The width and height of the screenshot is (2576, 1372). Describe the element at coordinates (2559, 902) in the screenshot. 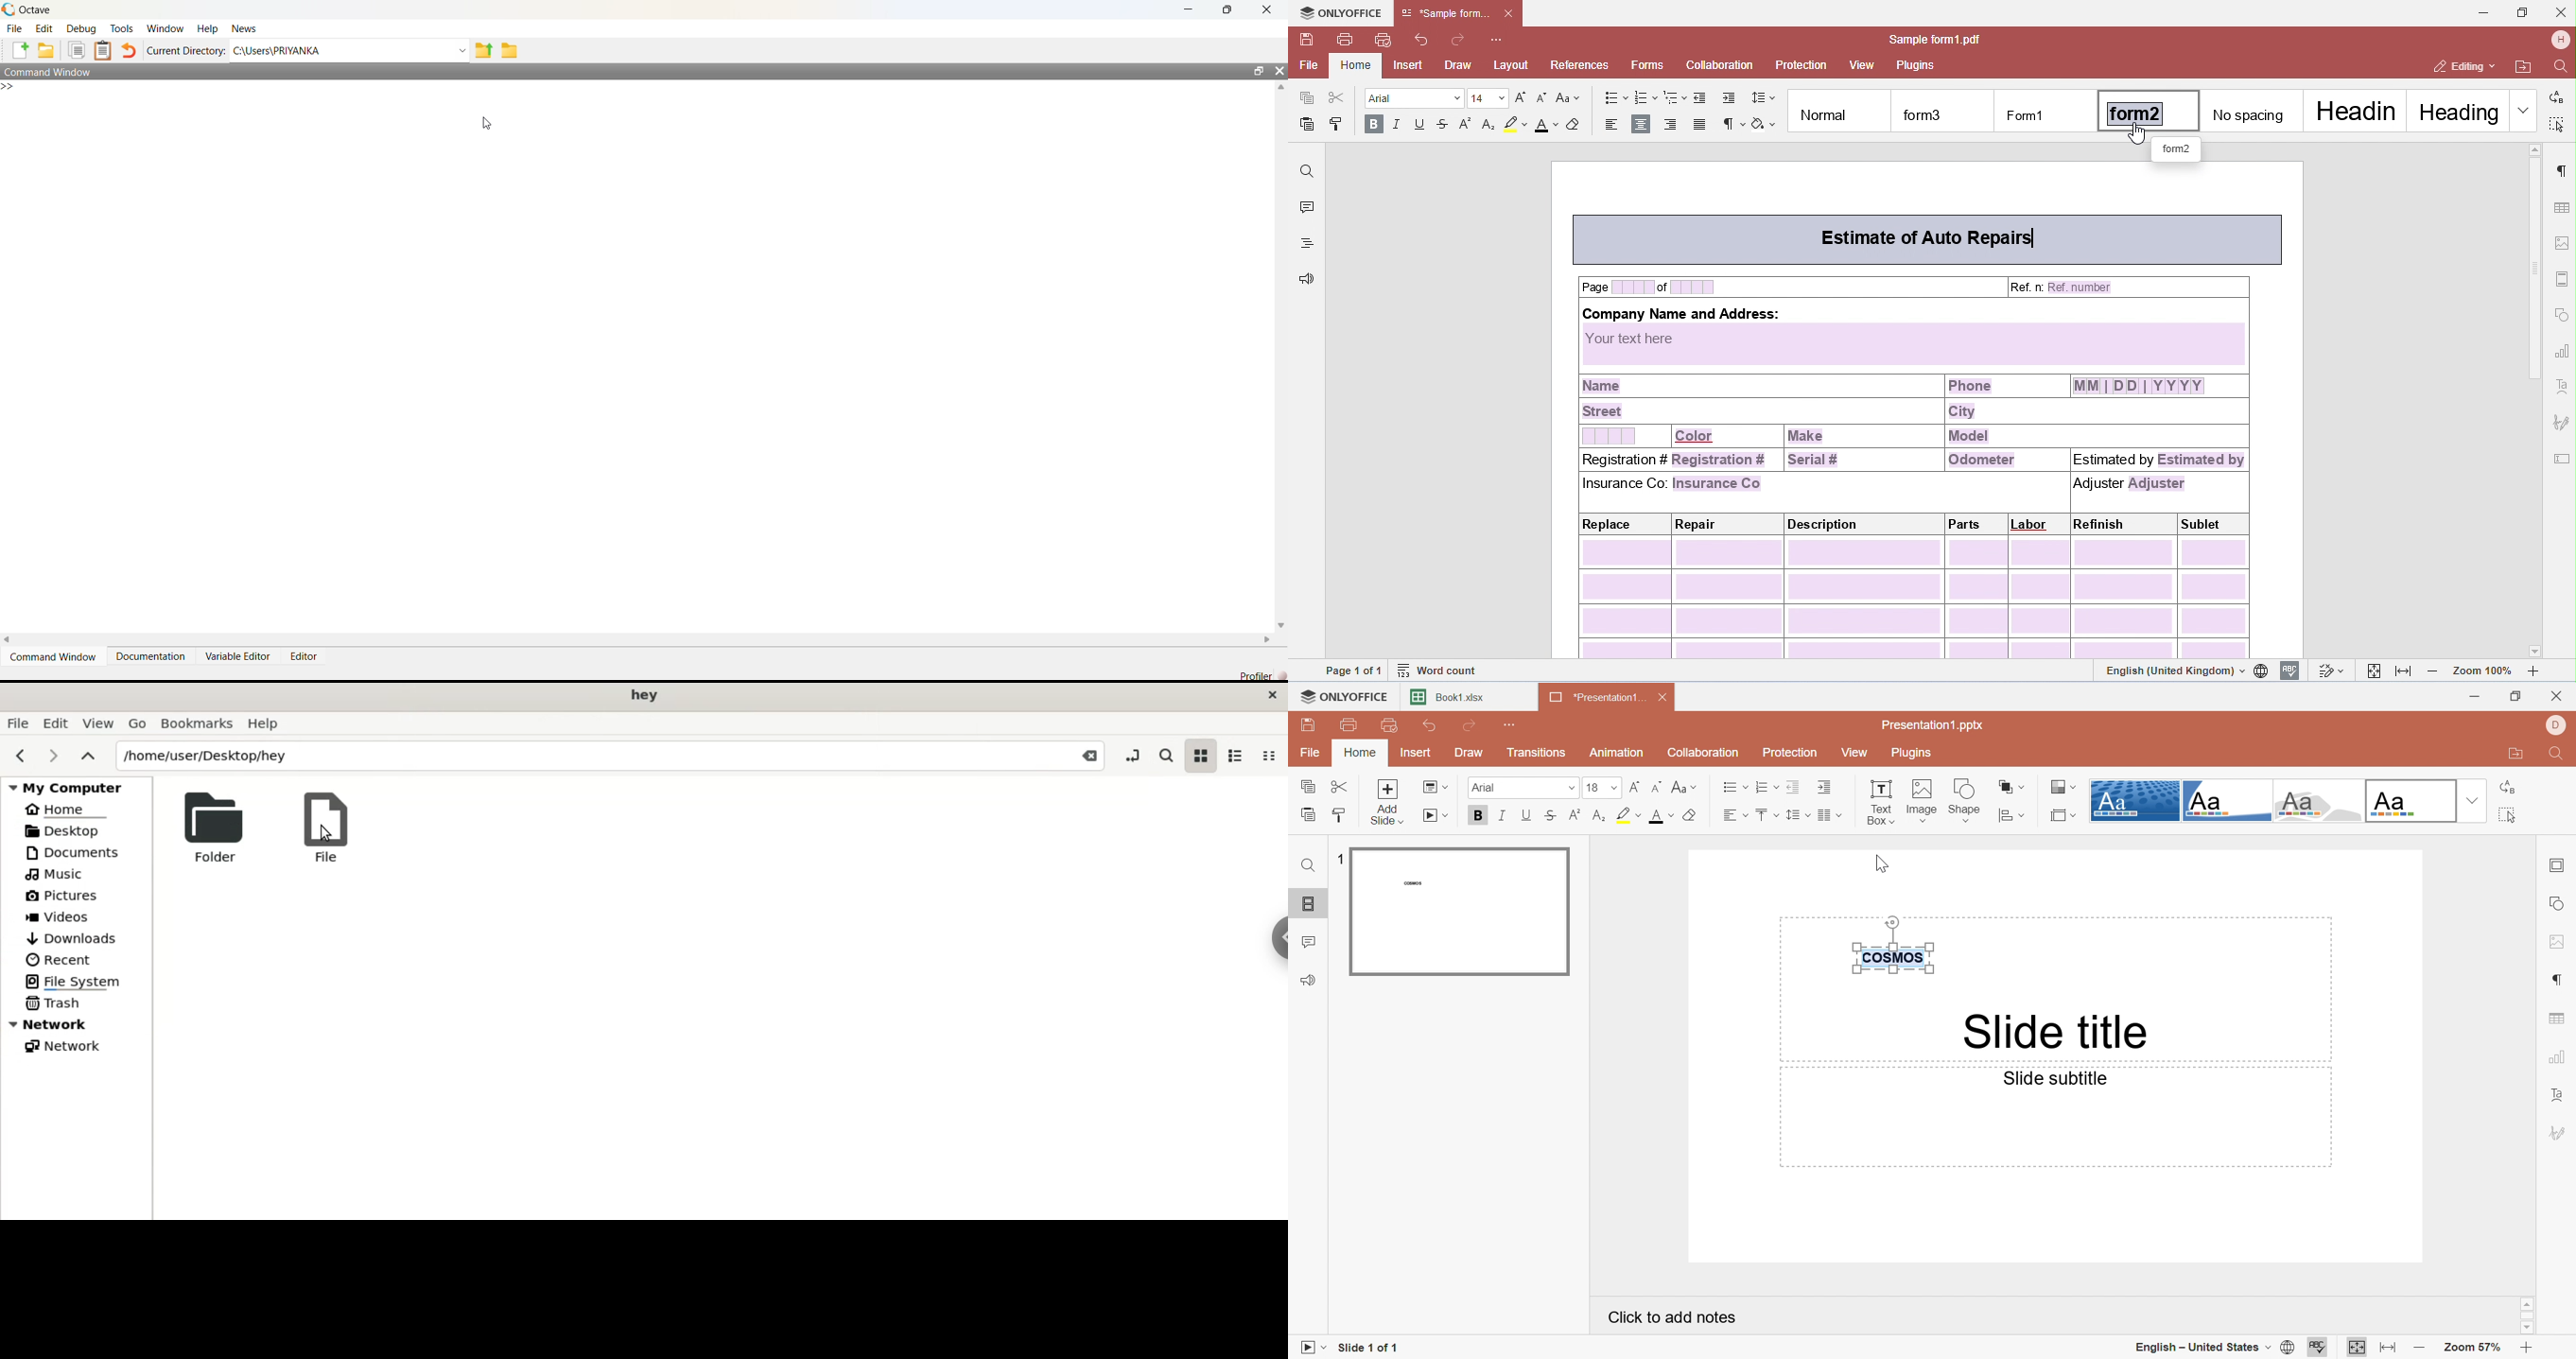

I see `Shape settings` at that location.